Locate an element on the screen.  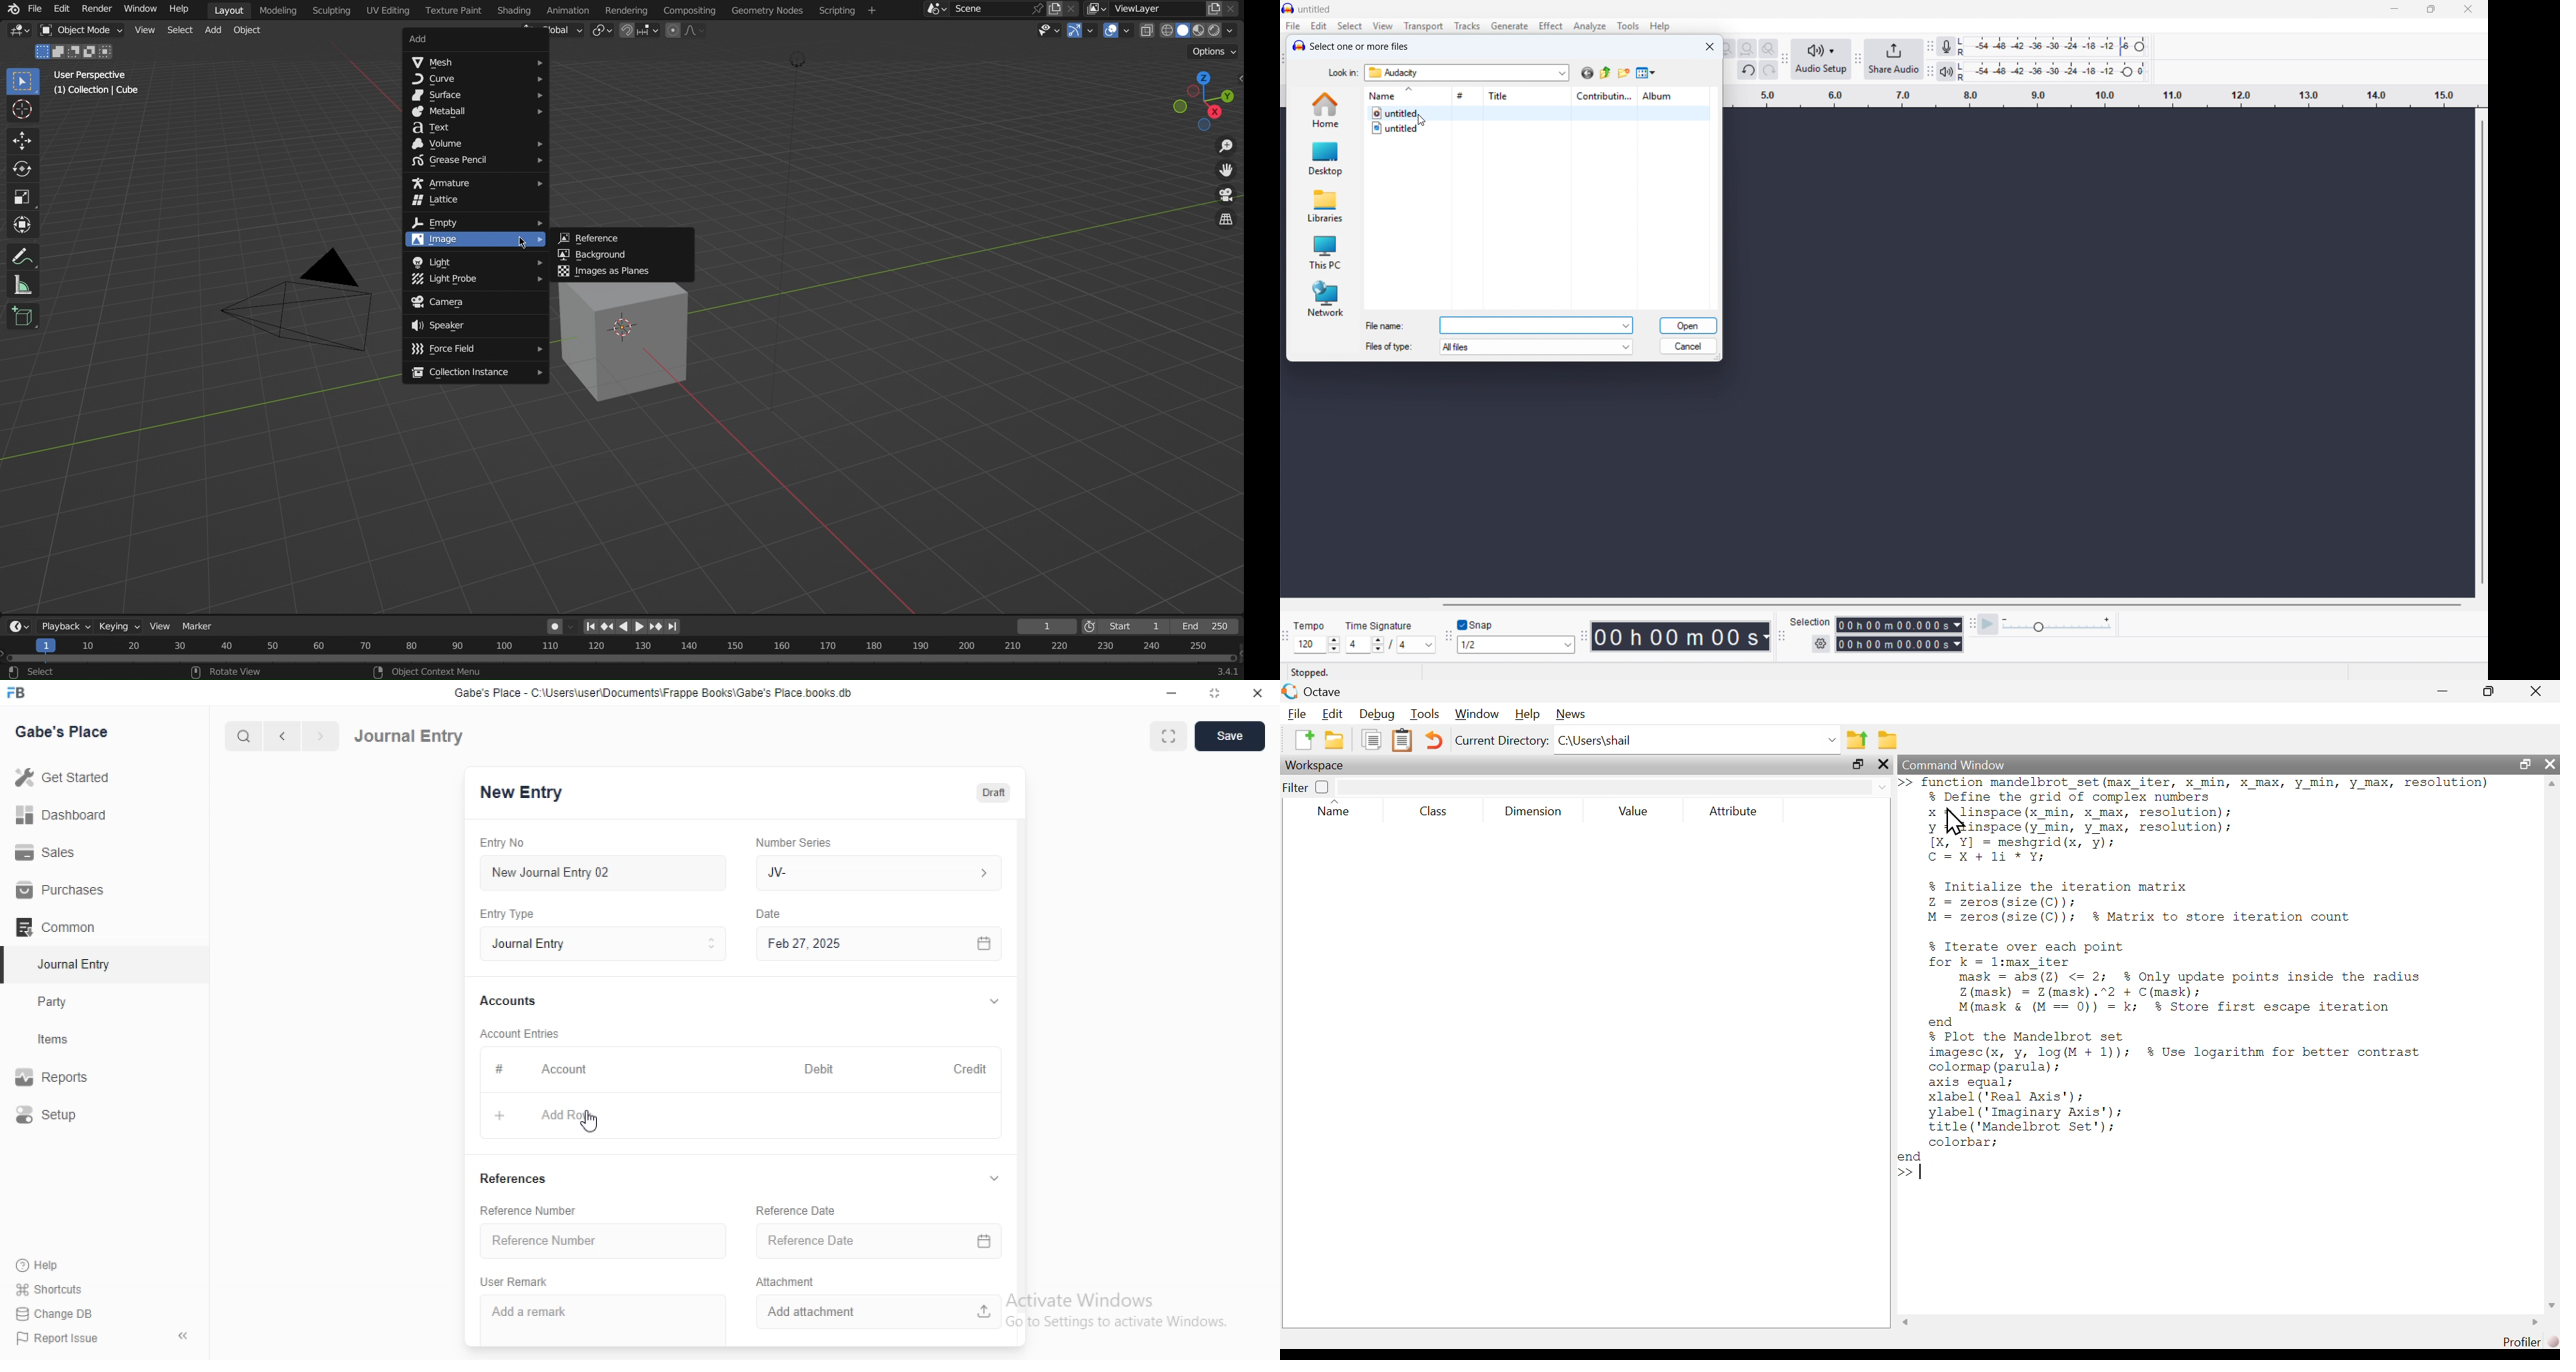
close is located at coordinates (1884, 765).